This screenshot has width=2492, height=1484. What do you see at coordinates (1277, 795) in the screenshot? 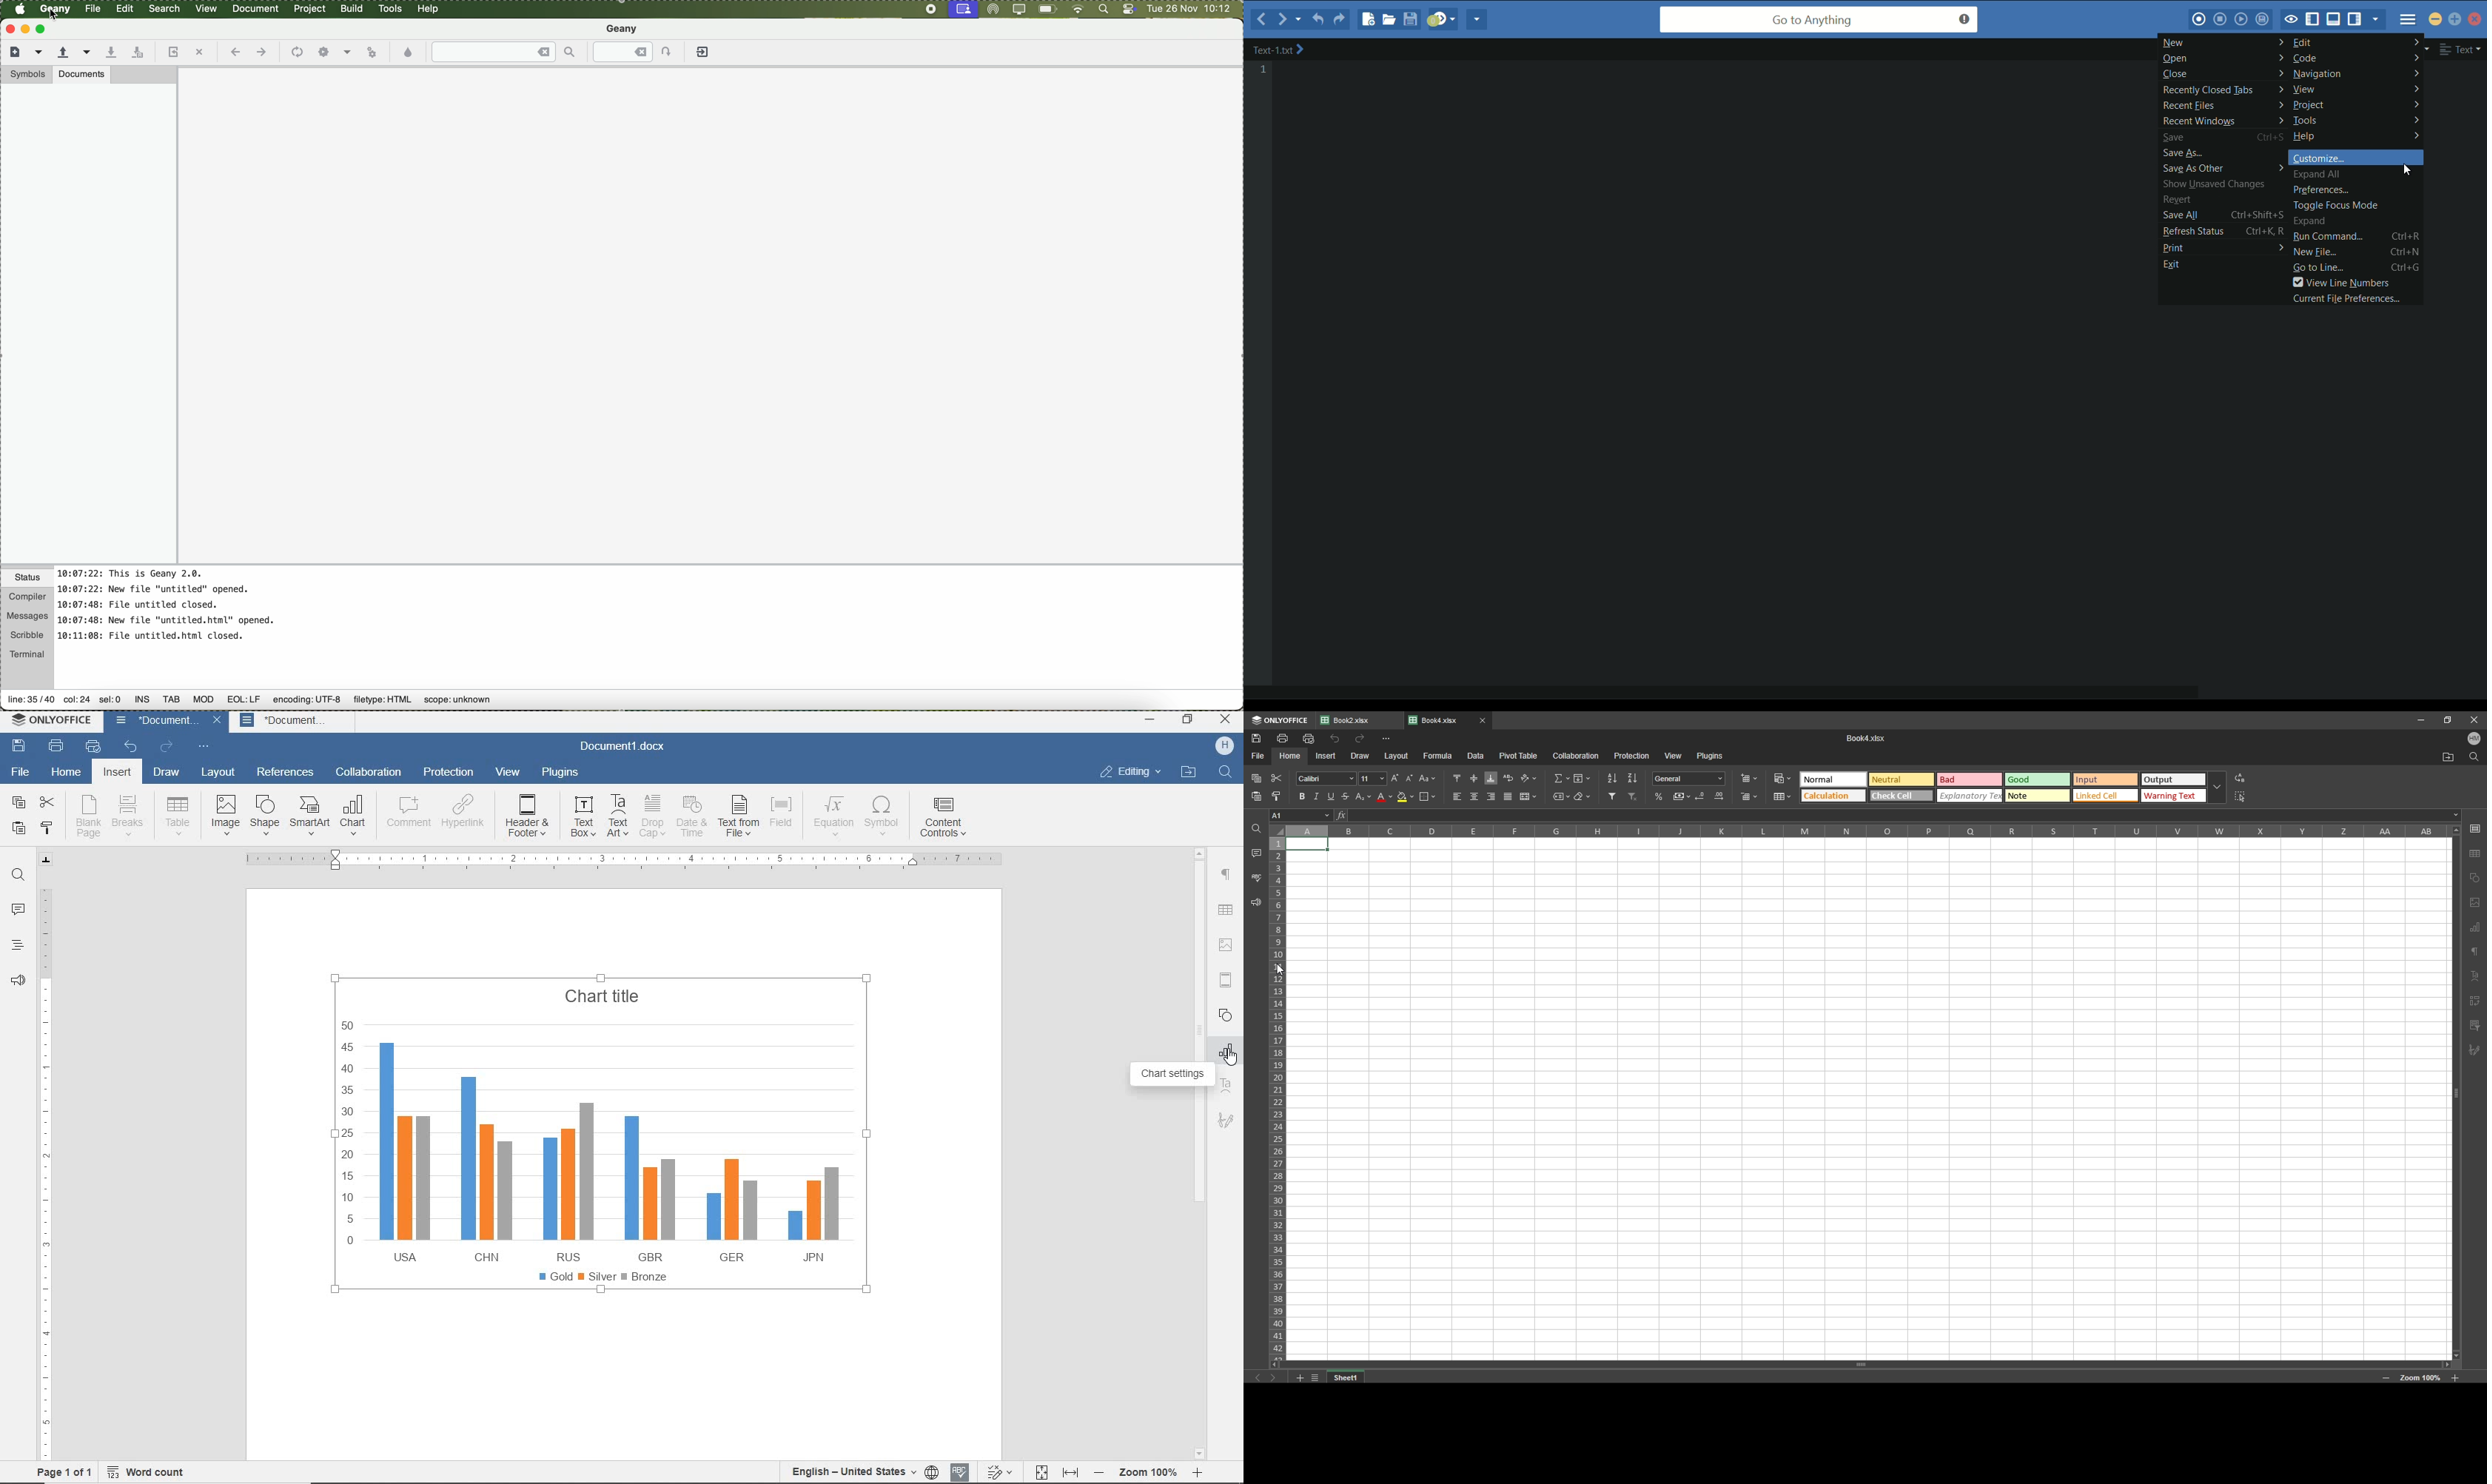
I see `copy style` at bounding box center [1277, 795].